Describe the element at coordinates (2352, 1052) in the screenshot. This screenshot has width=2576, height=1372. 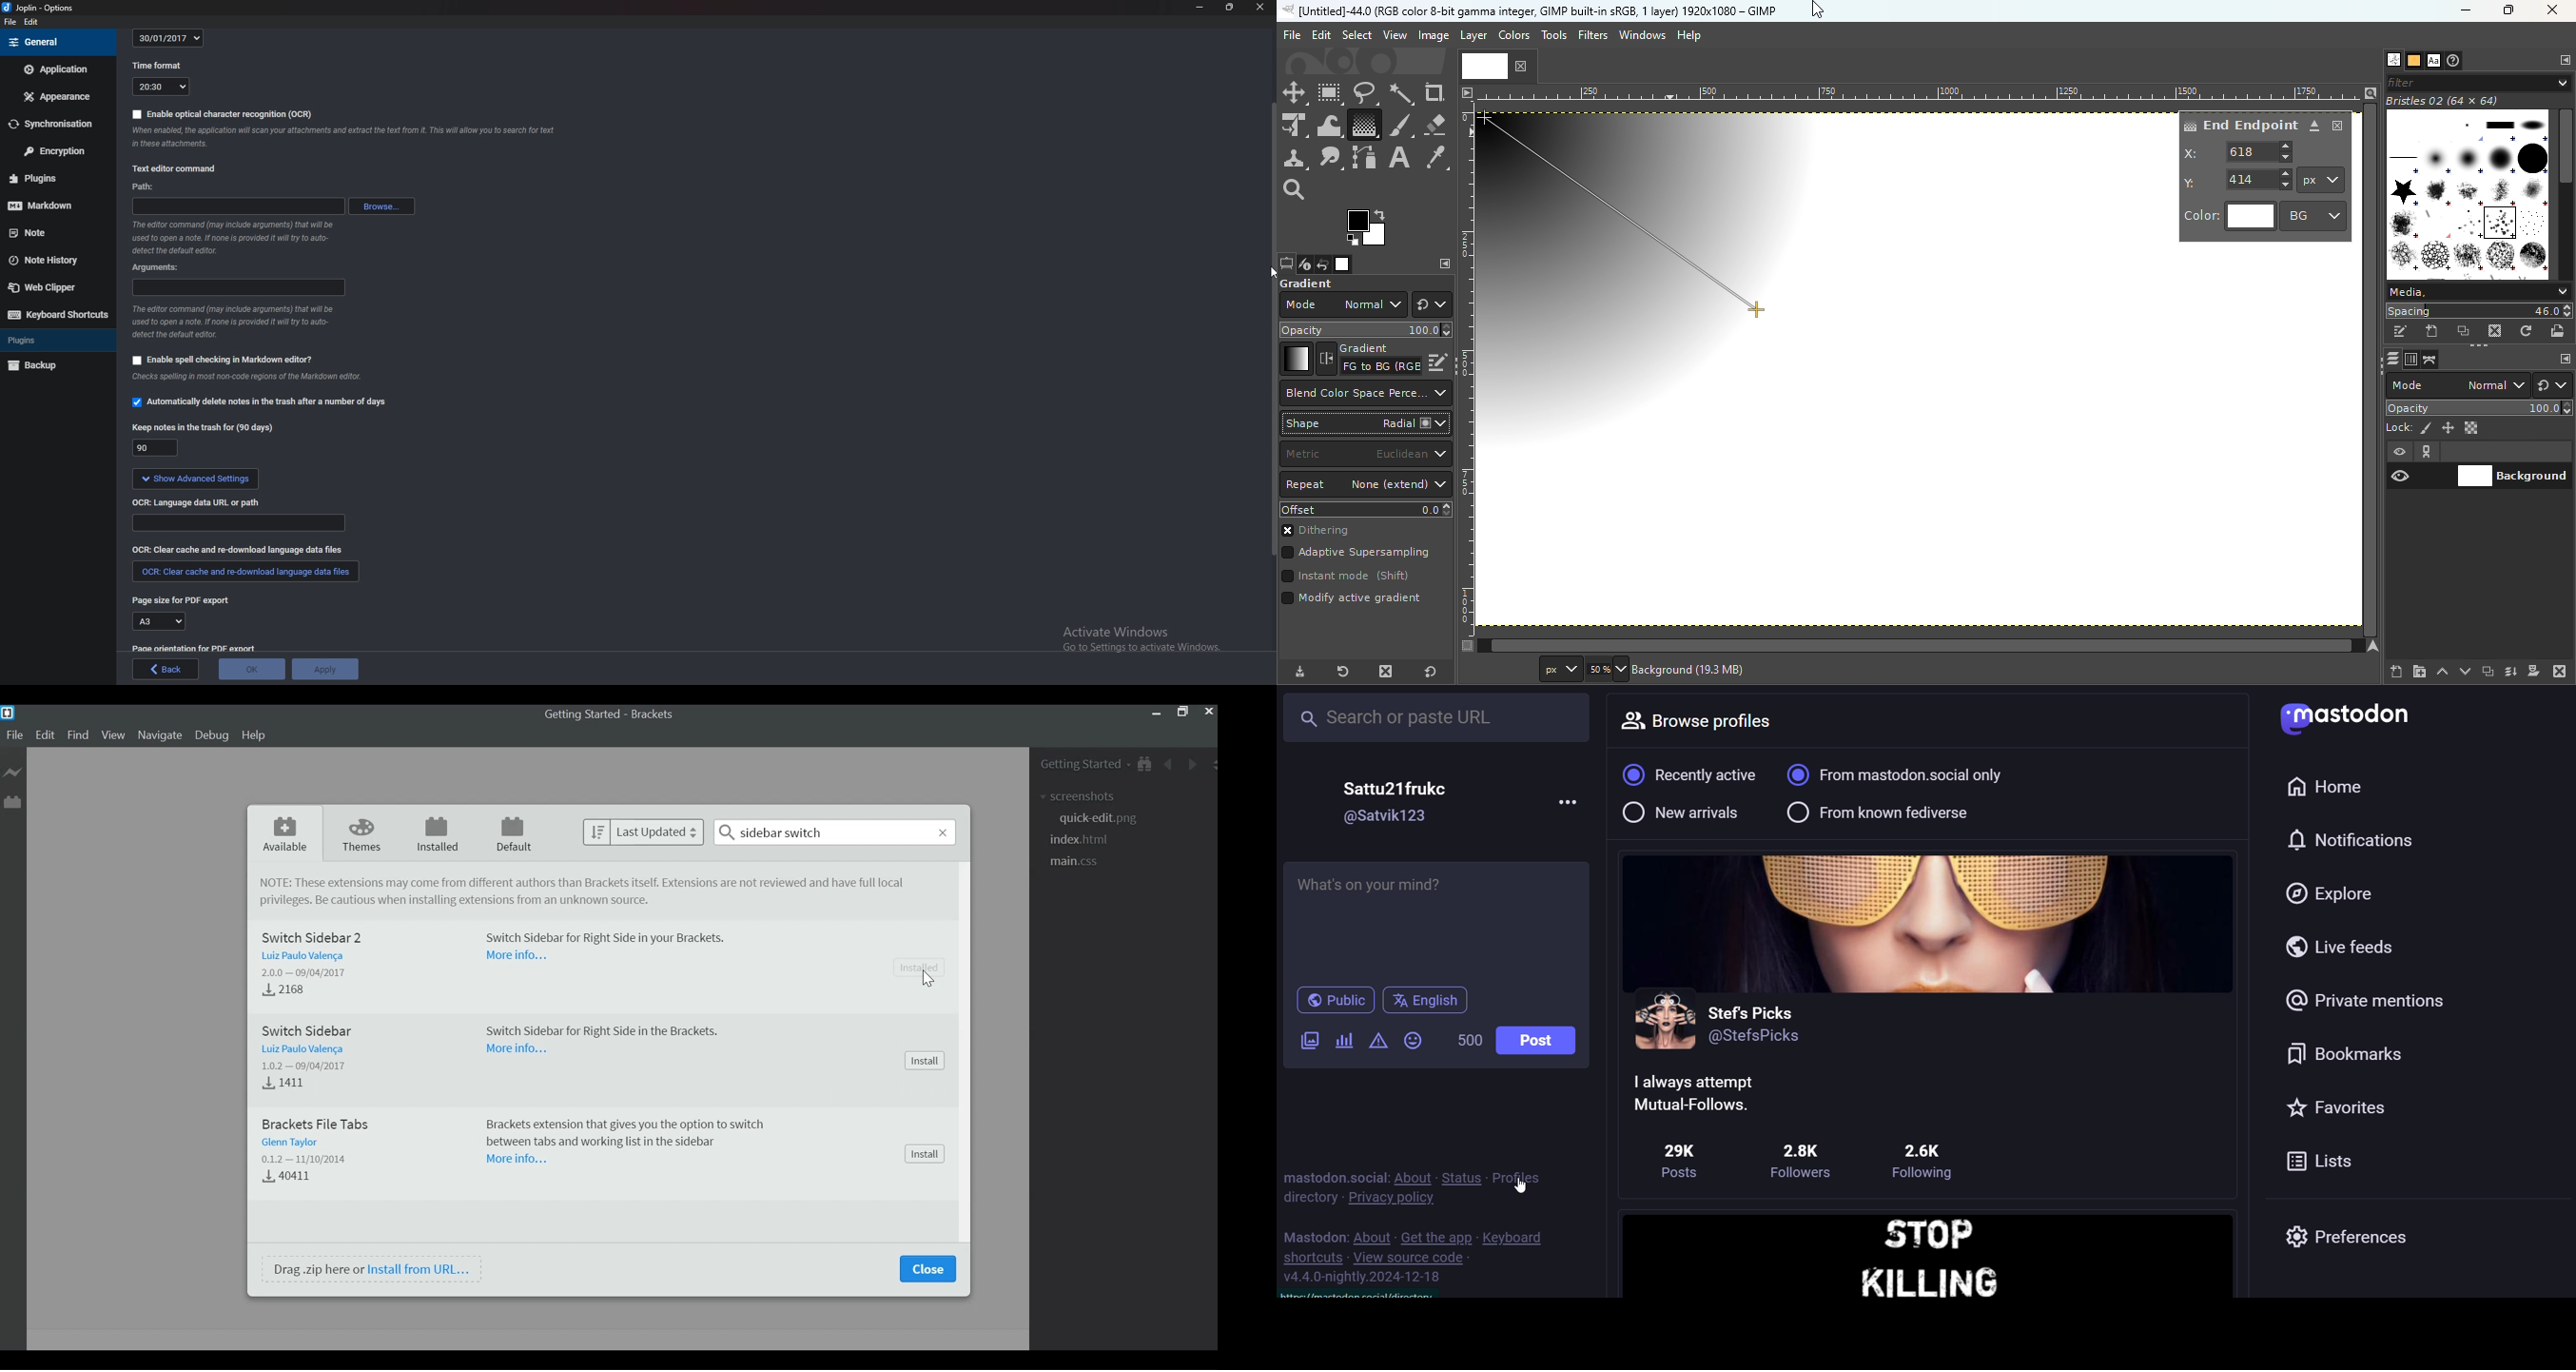
I see `bookmark` at that location.